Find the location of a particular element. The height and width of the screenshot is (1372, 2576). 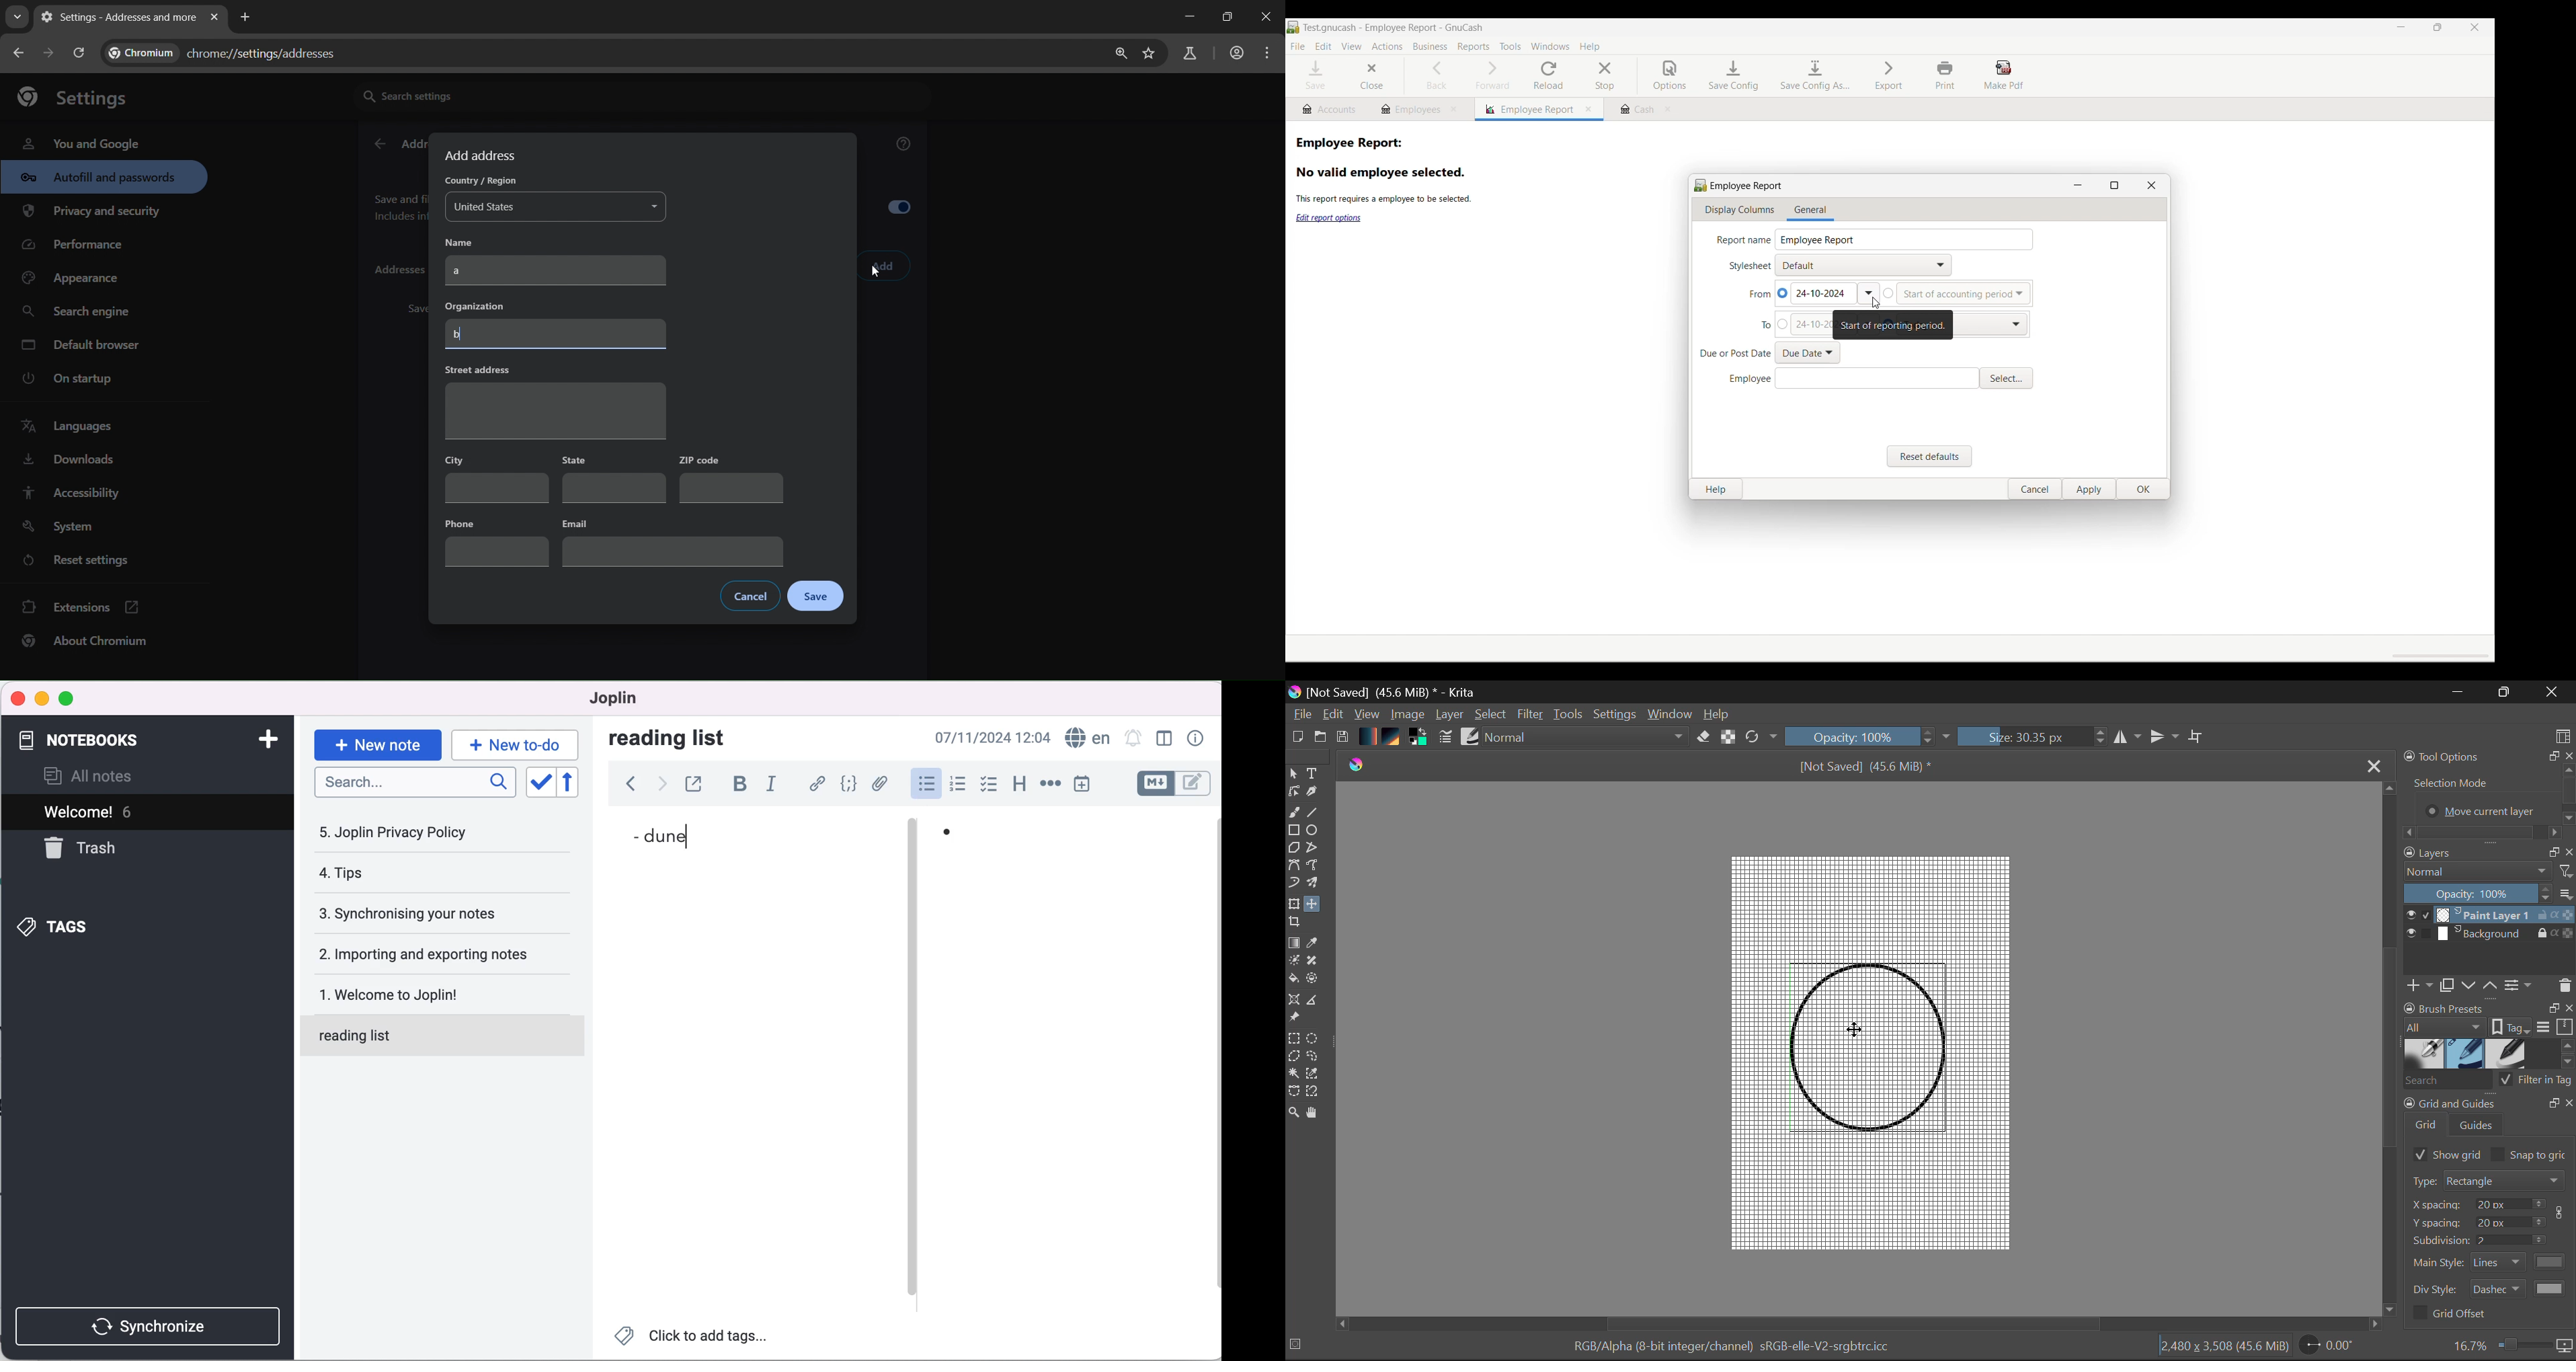

Select is located at coordinates (1294, 774).